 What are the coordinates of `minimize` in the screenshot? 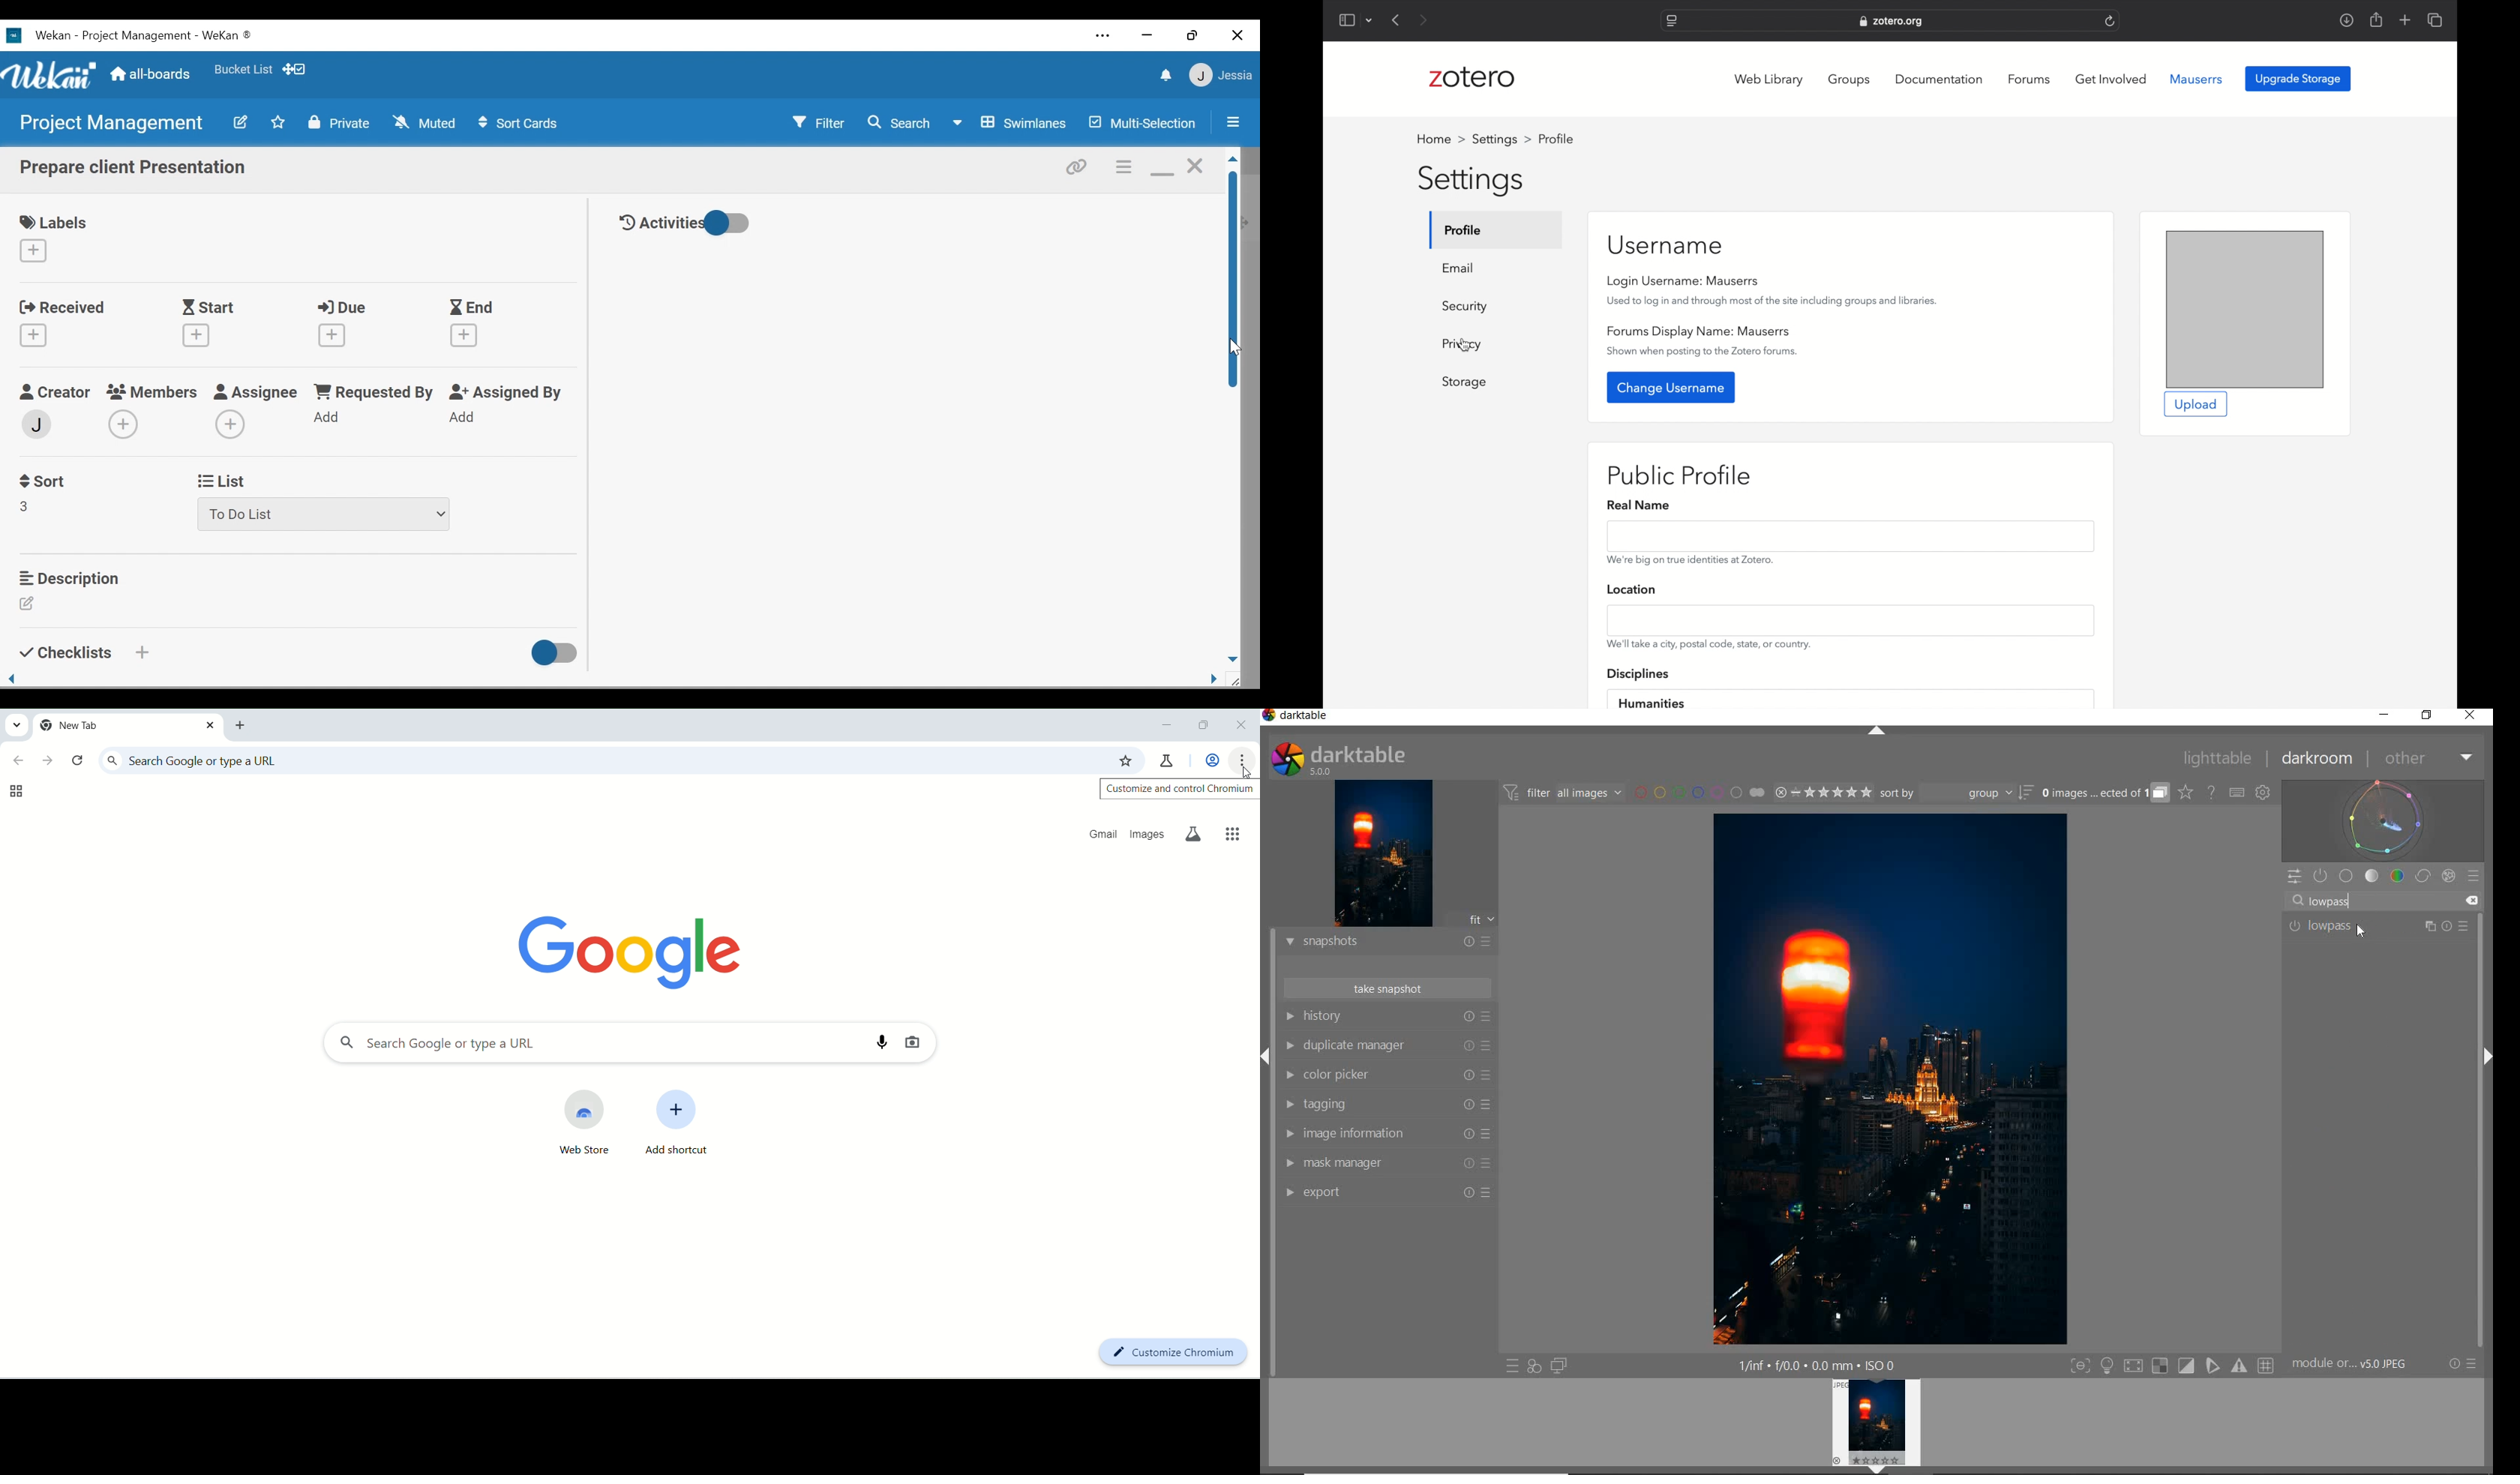 It's located at (1167, 725).